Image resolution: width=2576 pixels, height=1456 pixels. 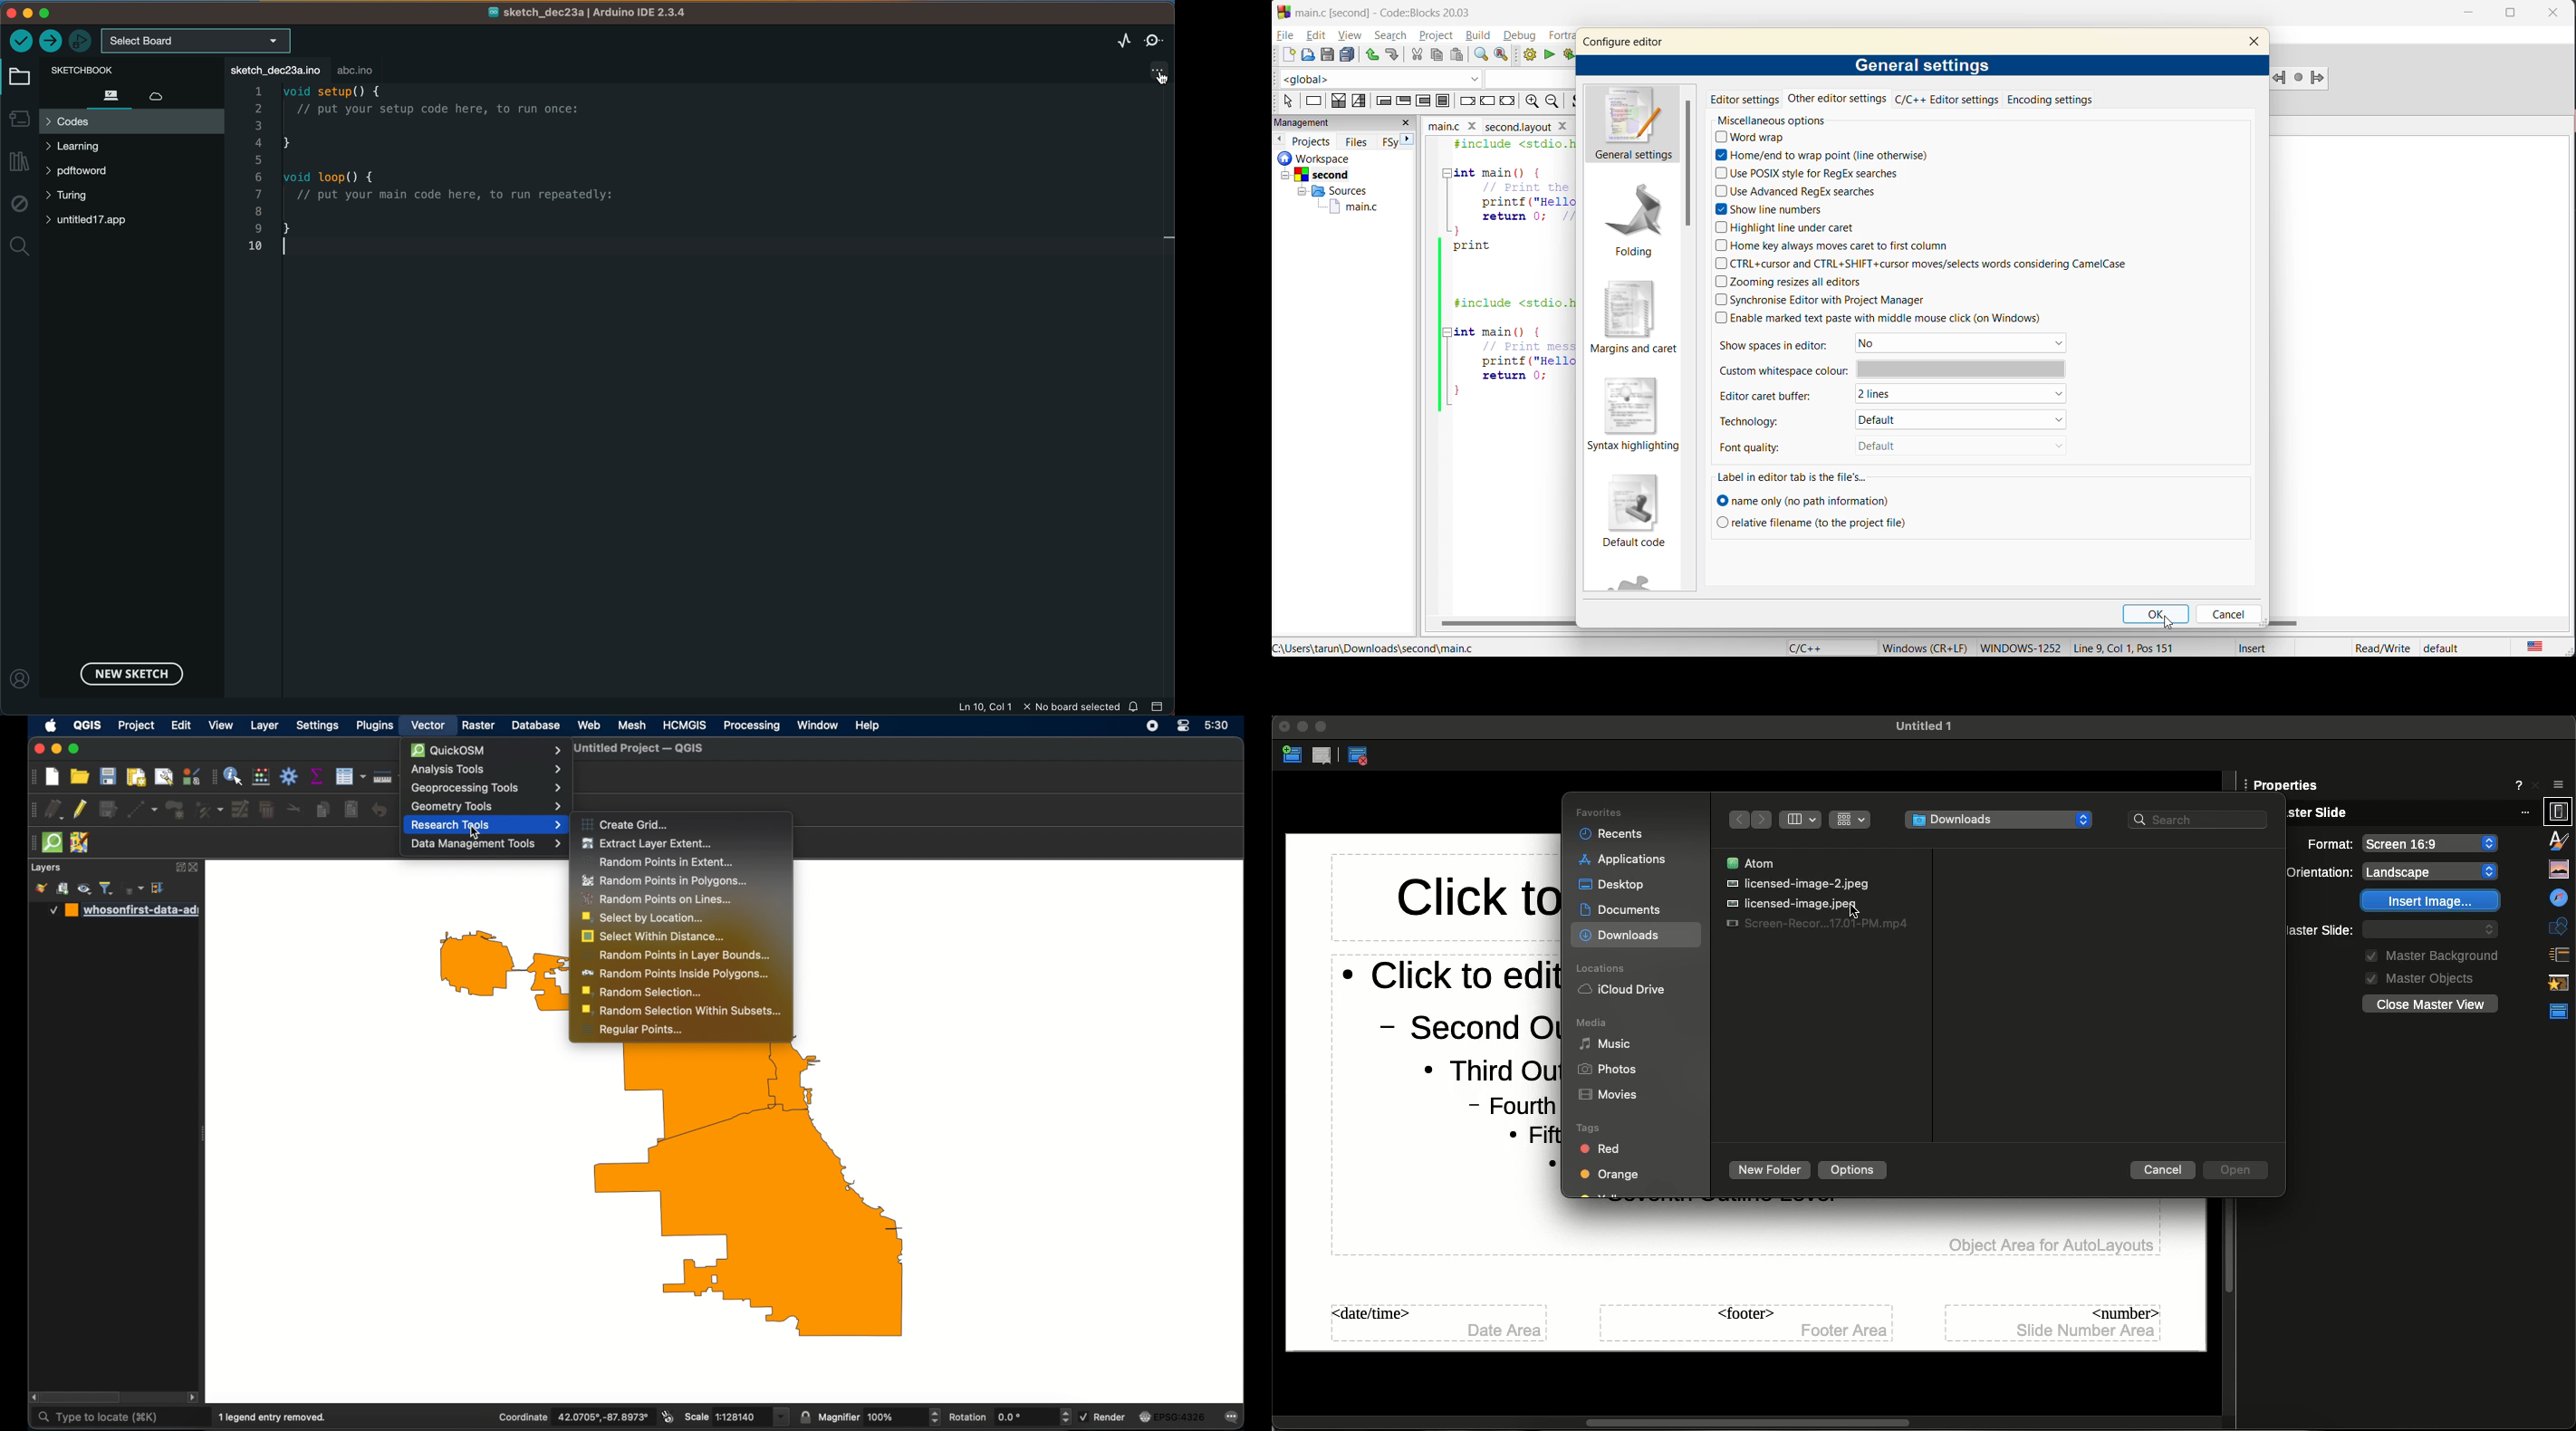 I want to click on Master objects, so click(x=2411, y=975).